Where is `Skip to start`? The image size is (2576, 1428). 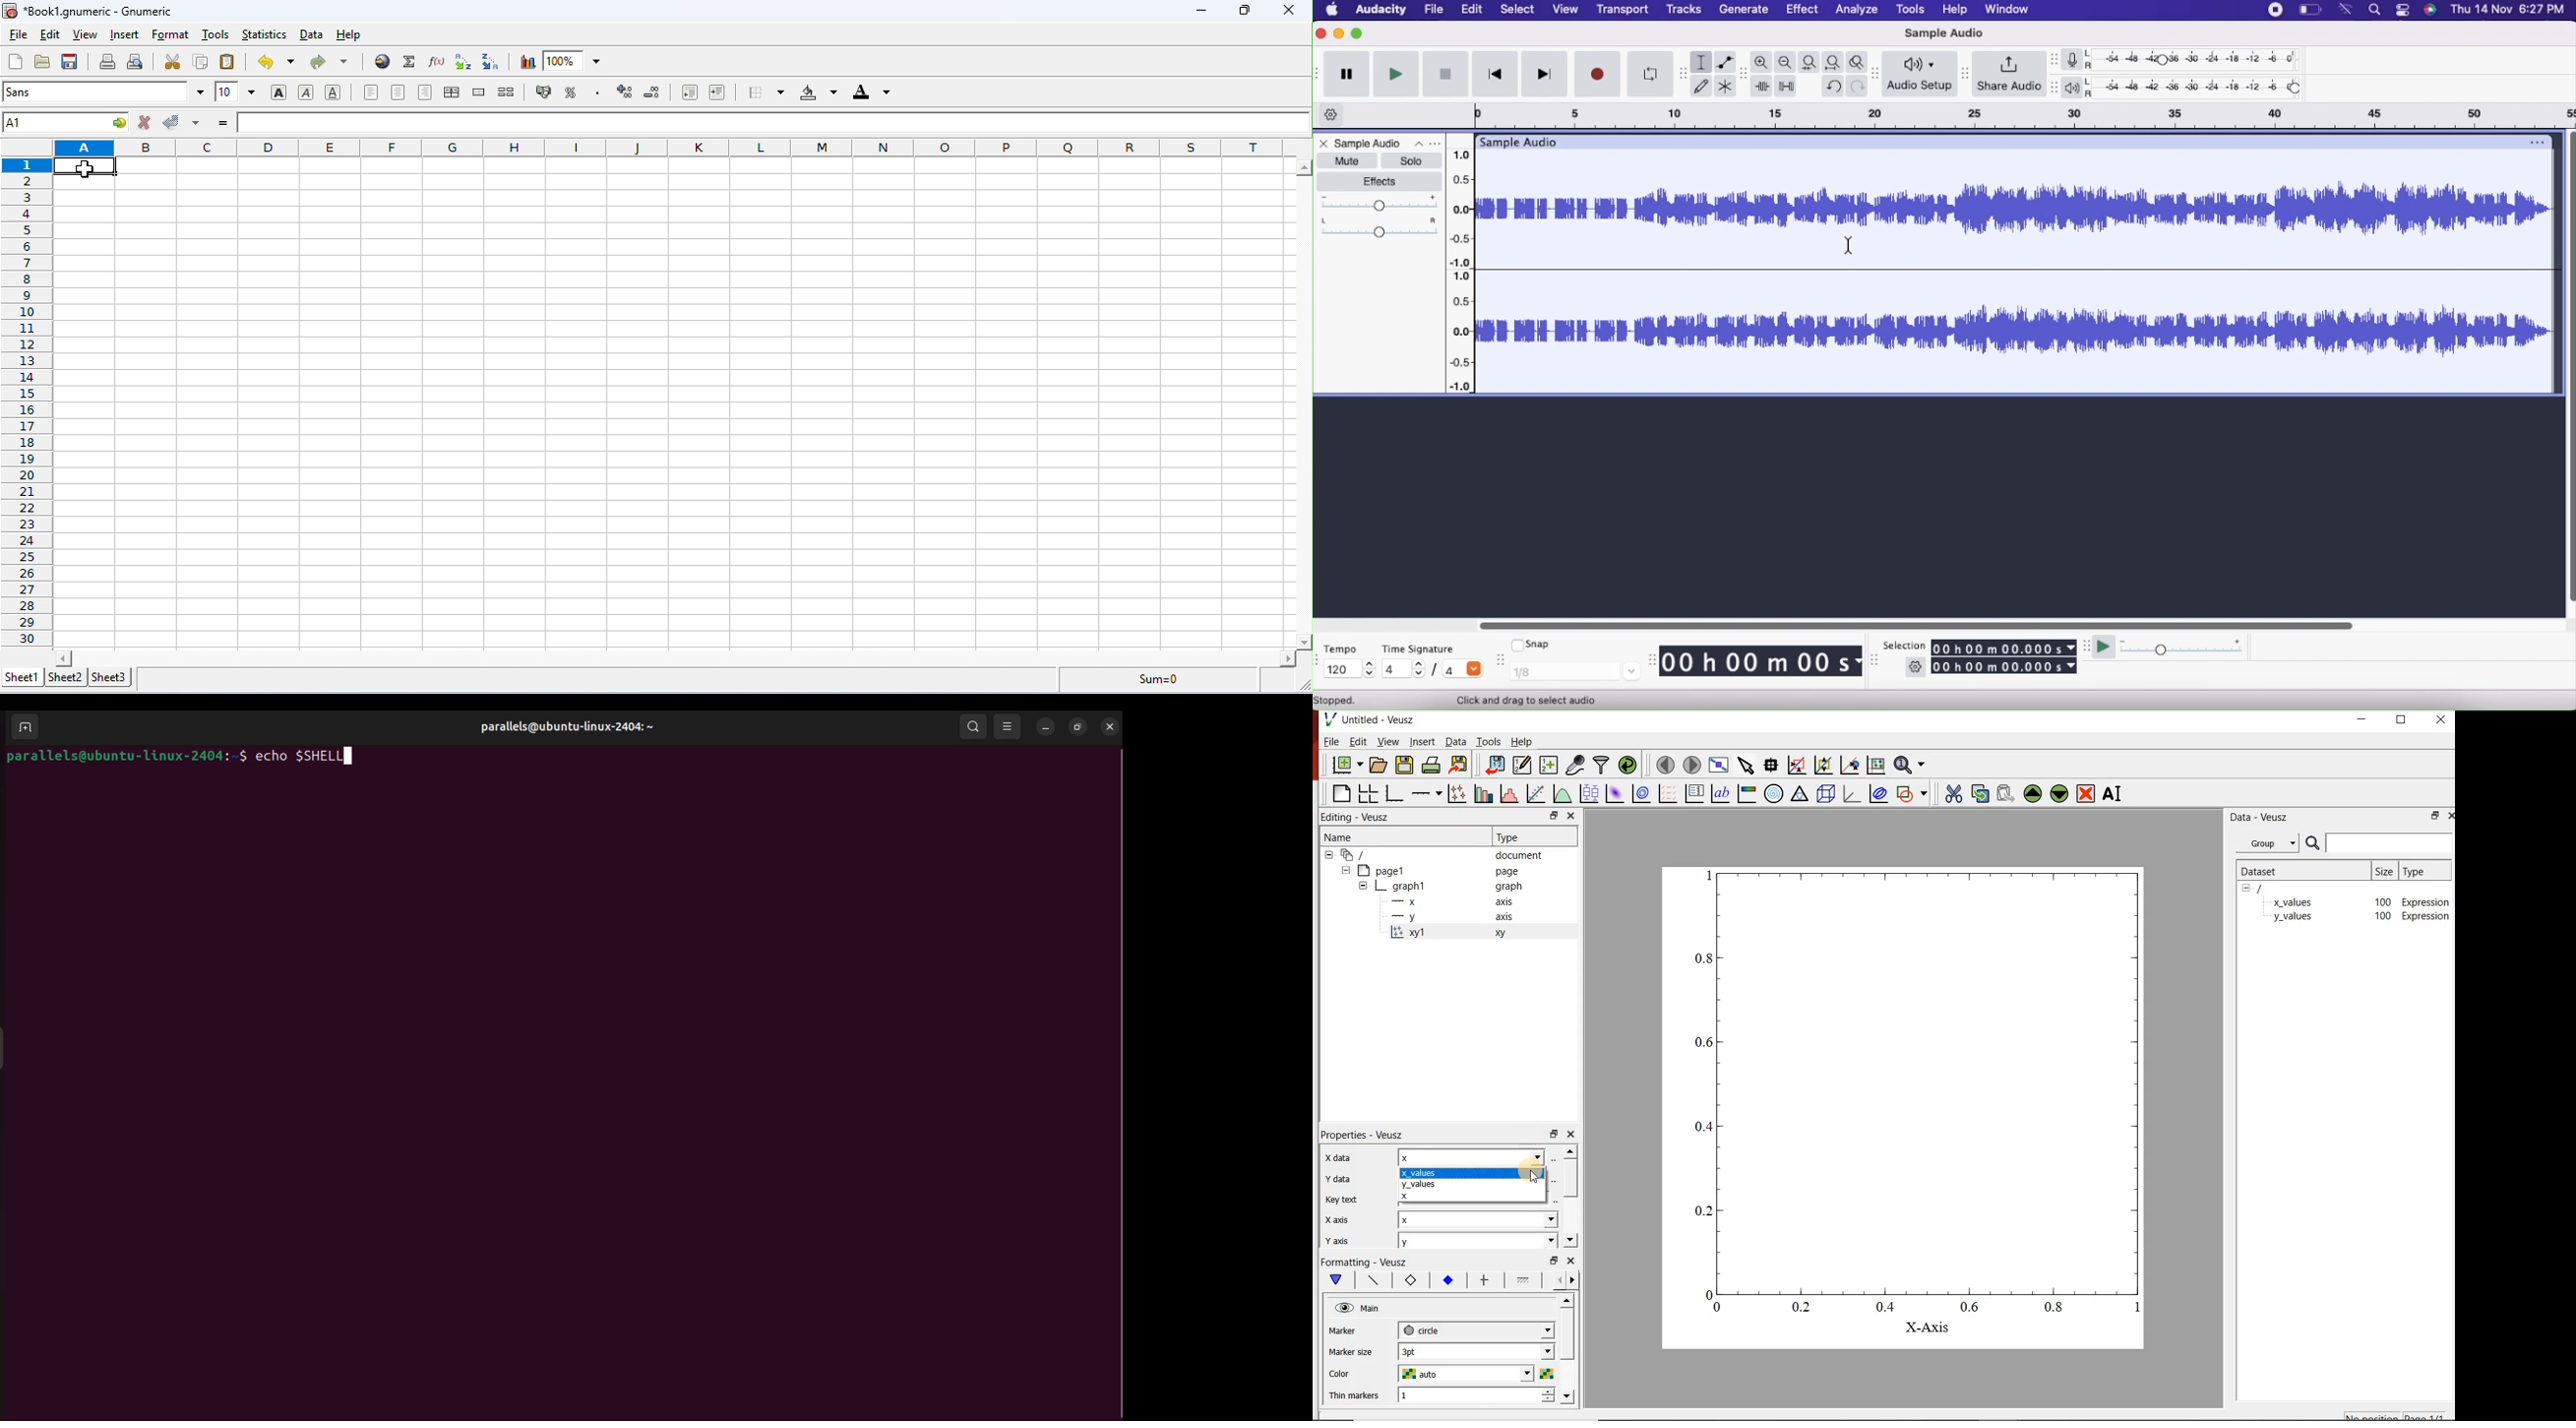
Skip to start is located at coordinates (1495, 74).